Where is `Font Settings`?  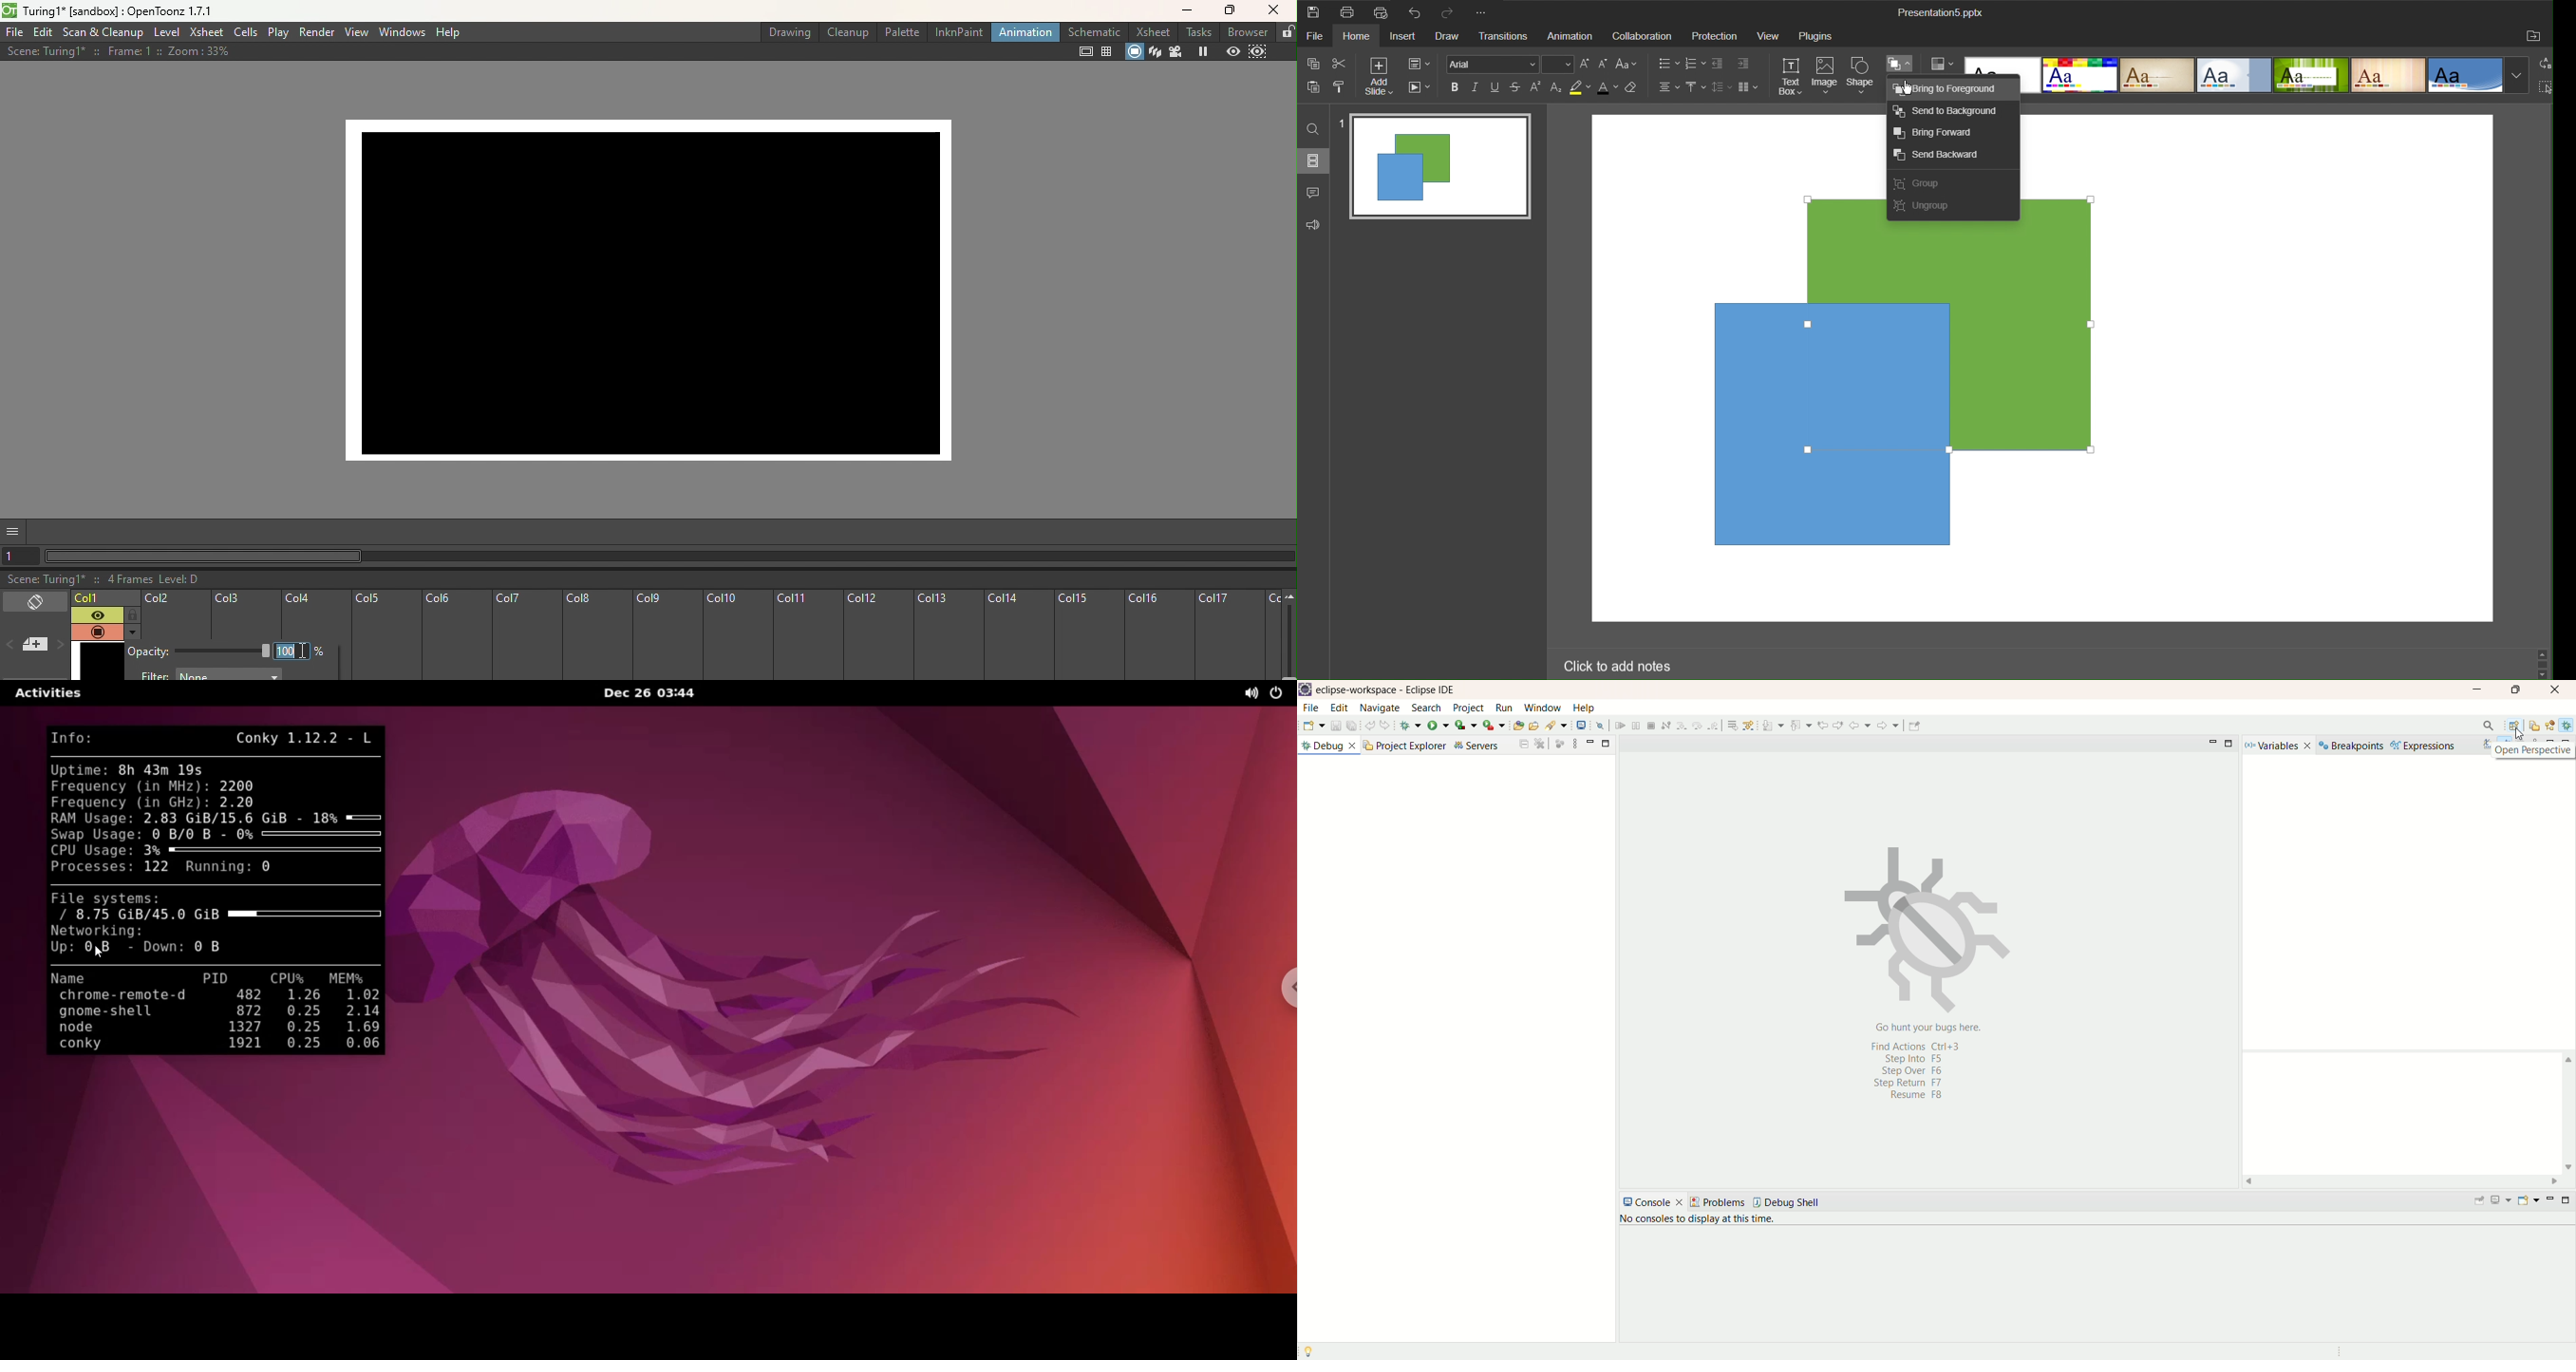 Font Settings is located at coordinates (1511, 66).